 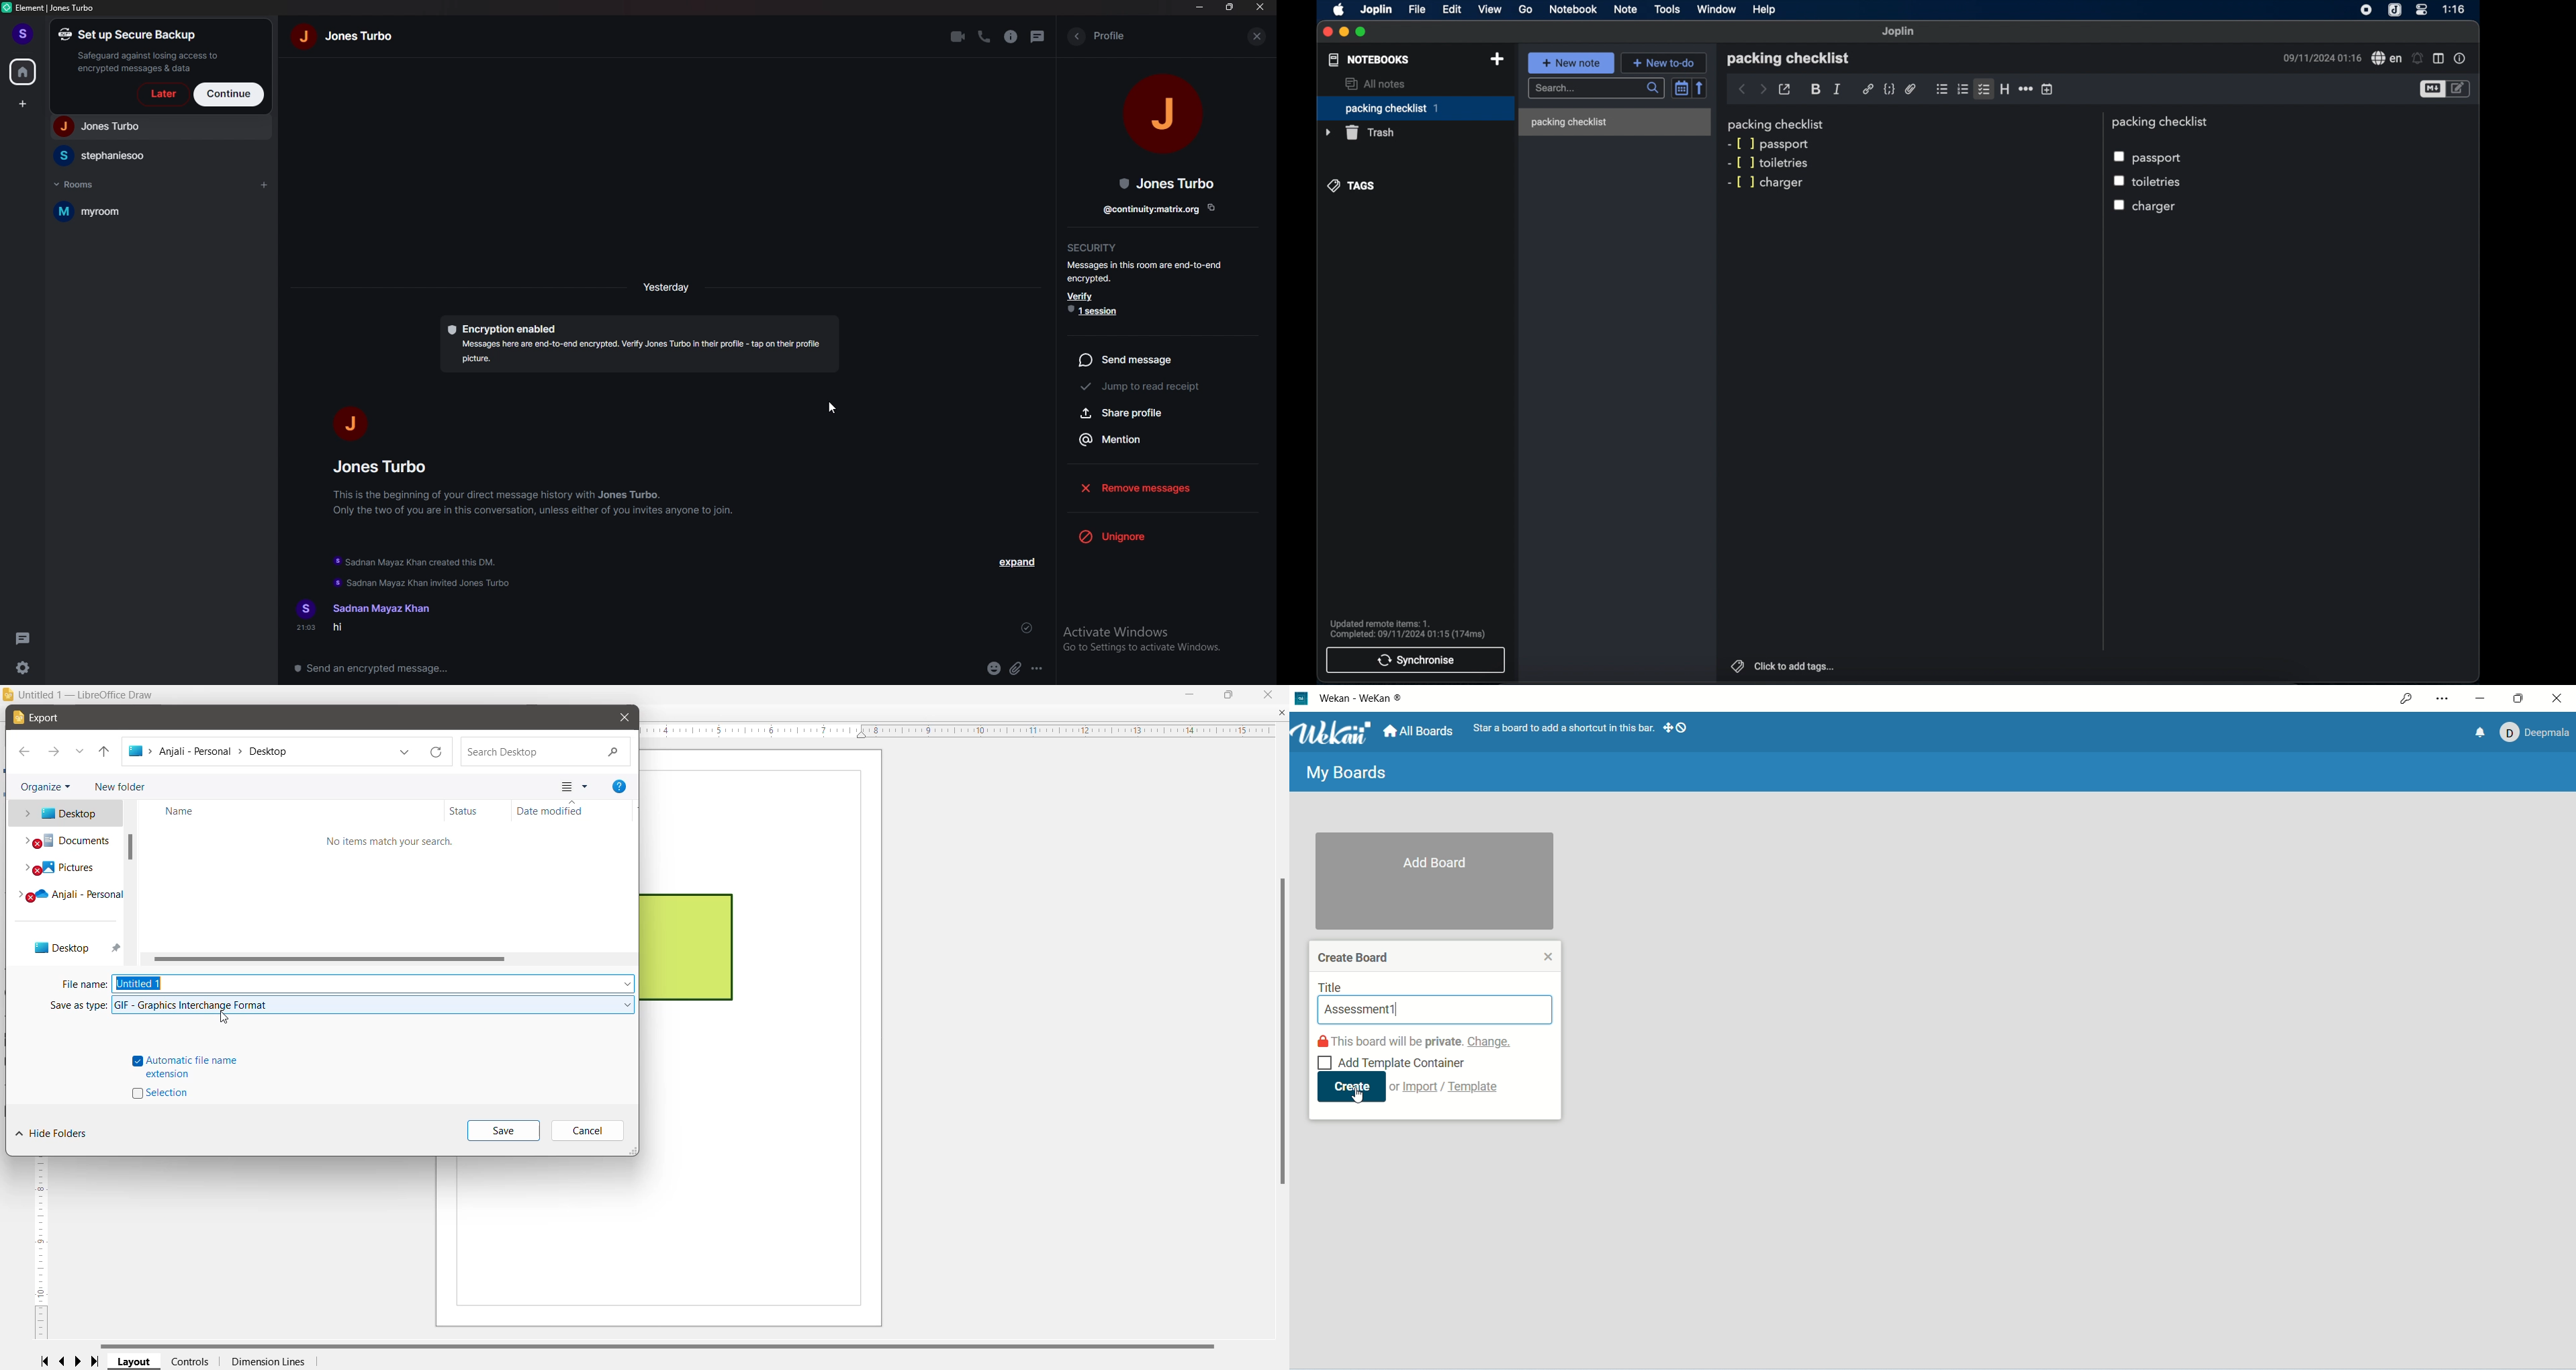 I want to click on info, so click(x=1148, y=271).